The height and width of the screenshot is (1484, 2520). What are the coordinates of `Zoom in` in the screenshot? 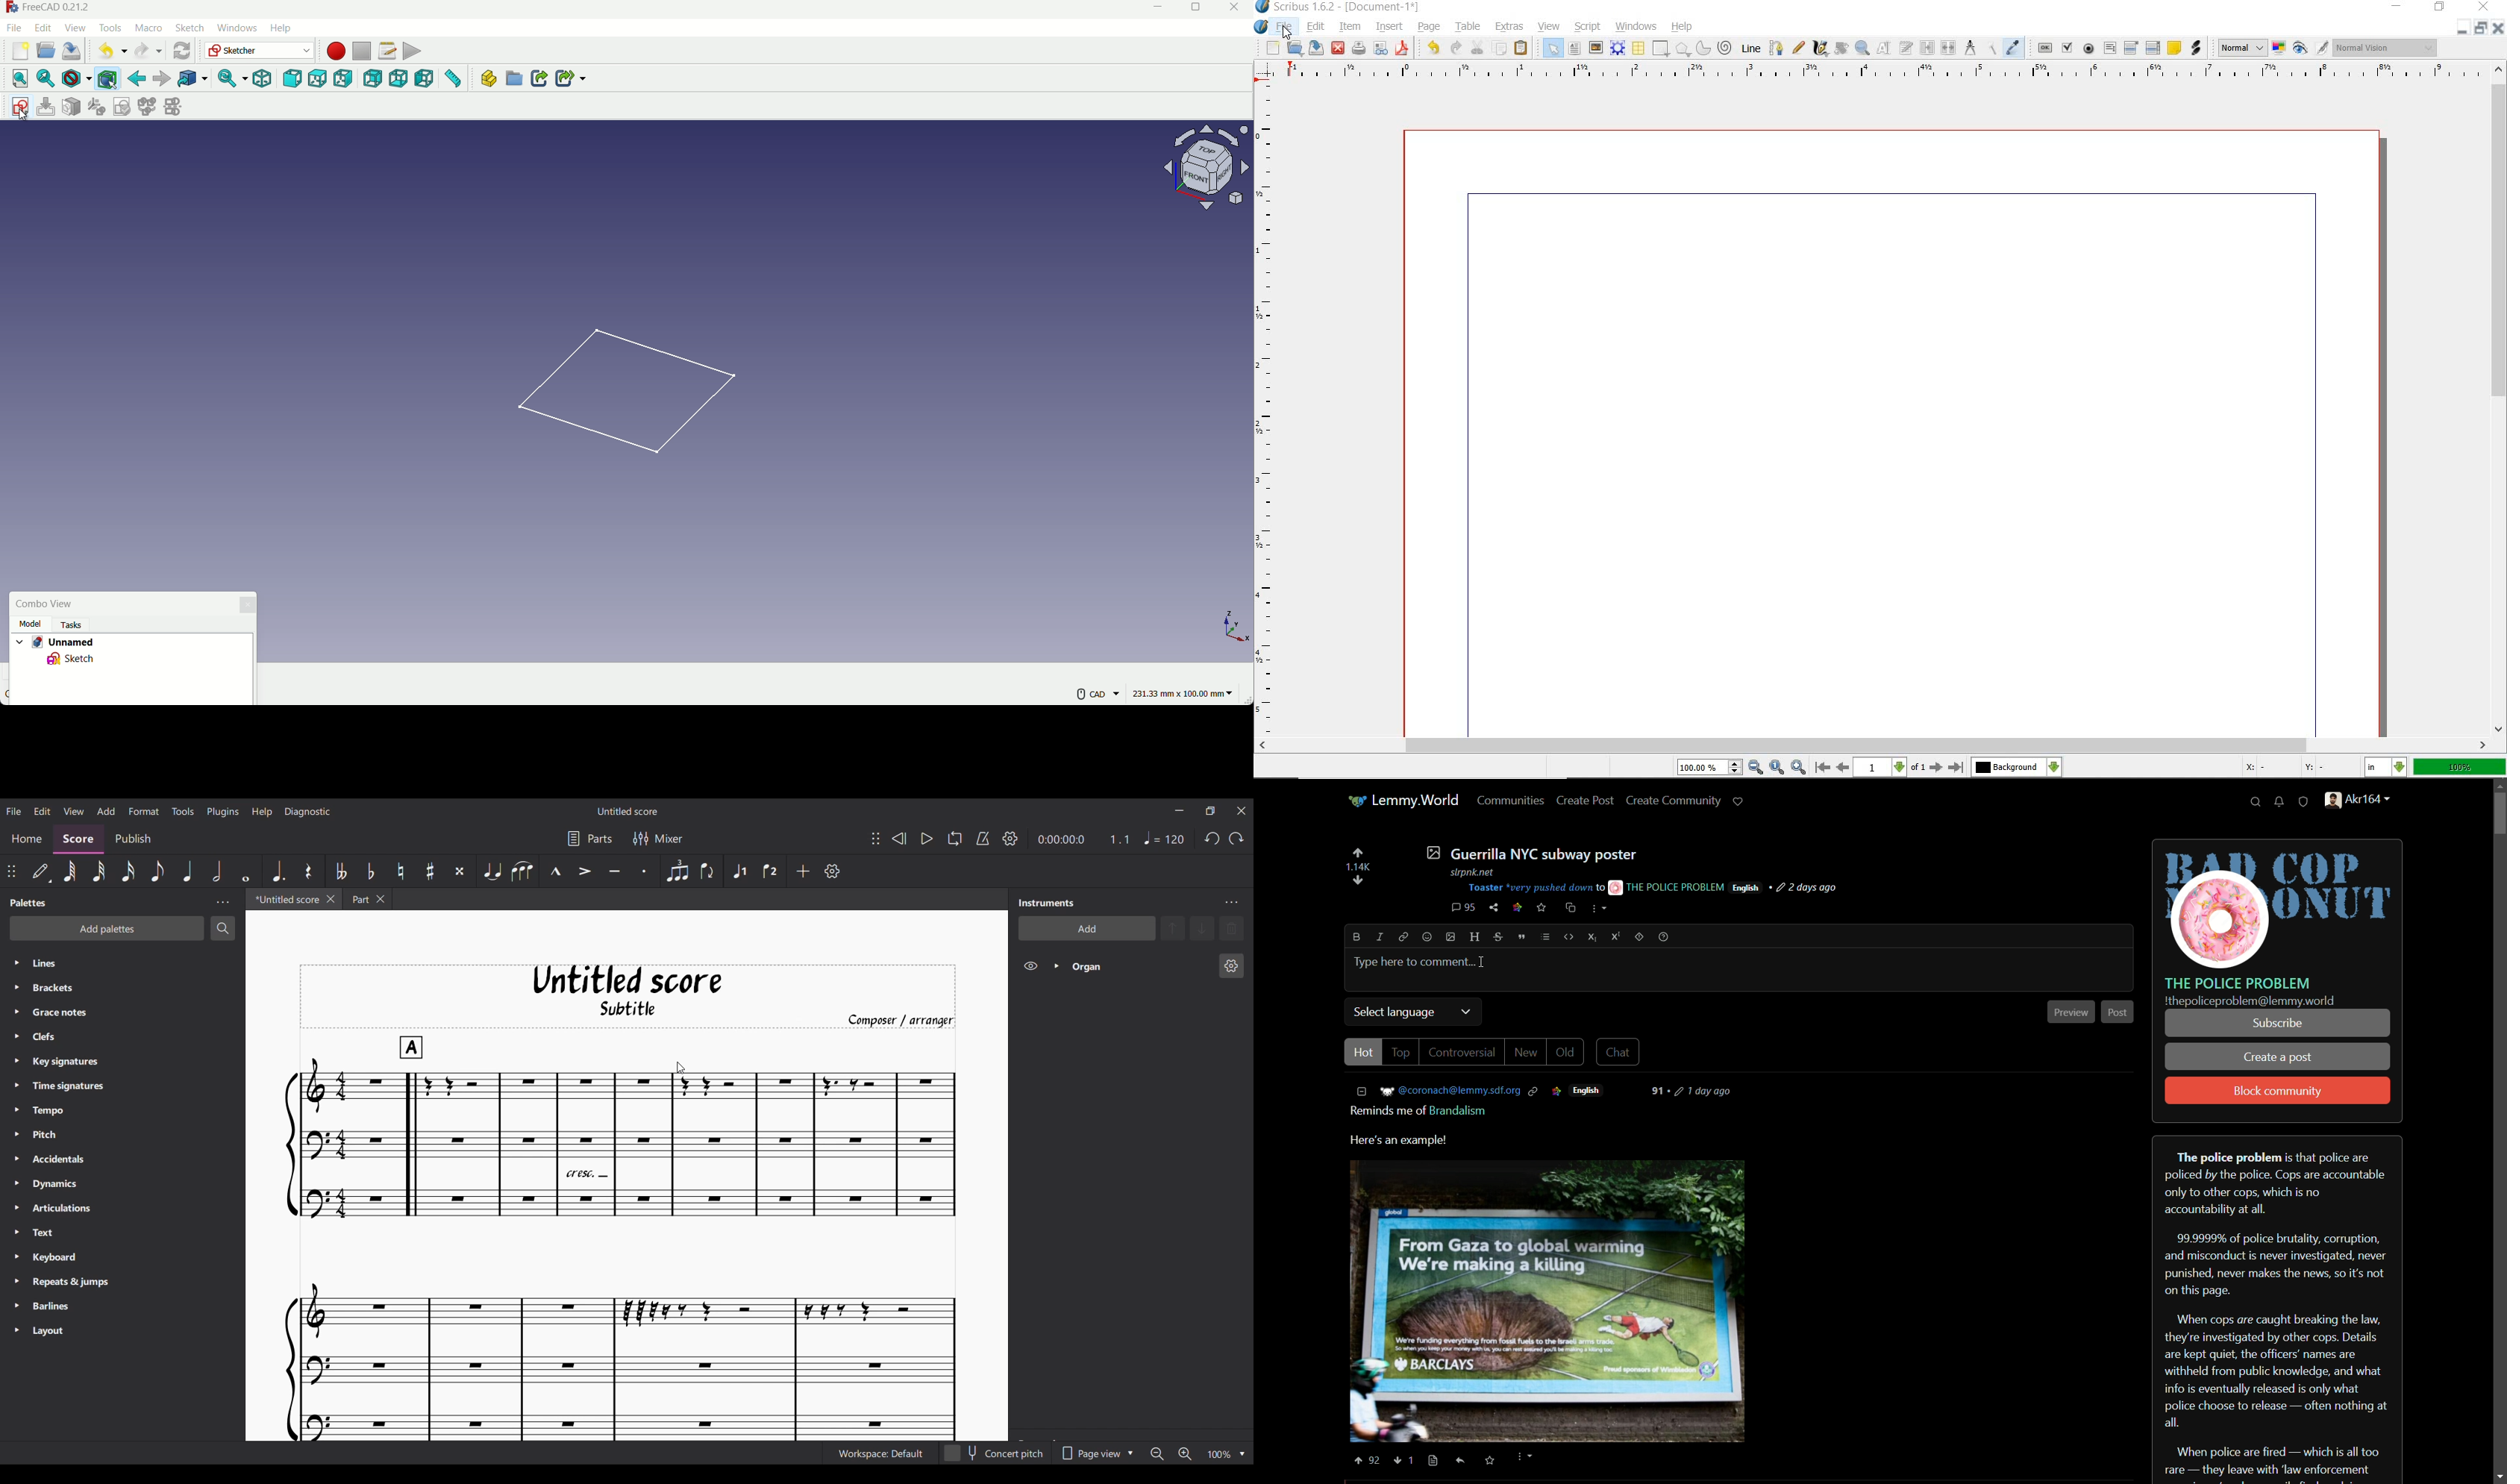 It's located at (1184, 1453).